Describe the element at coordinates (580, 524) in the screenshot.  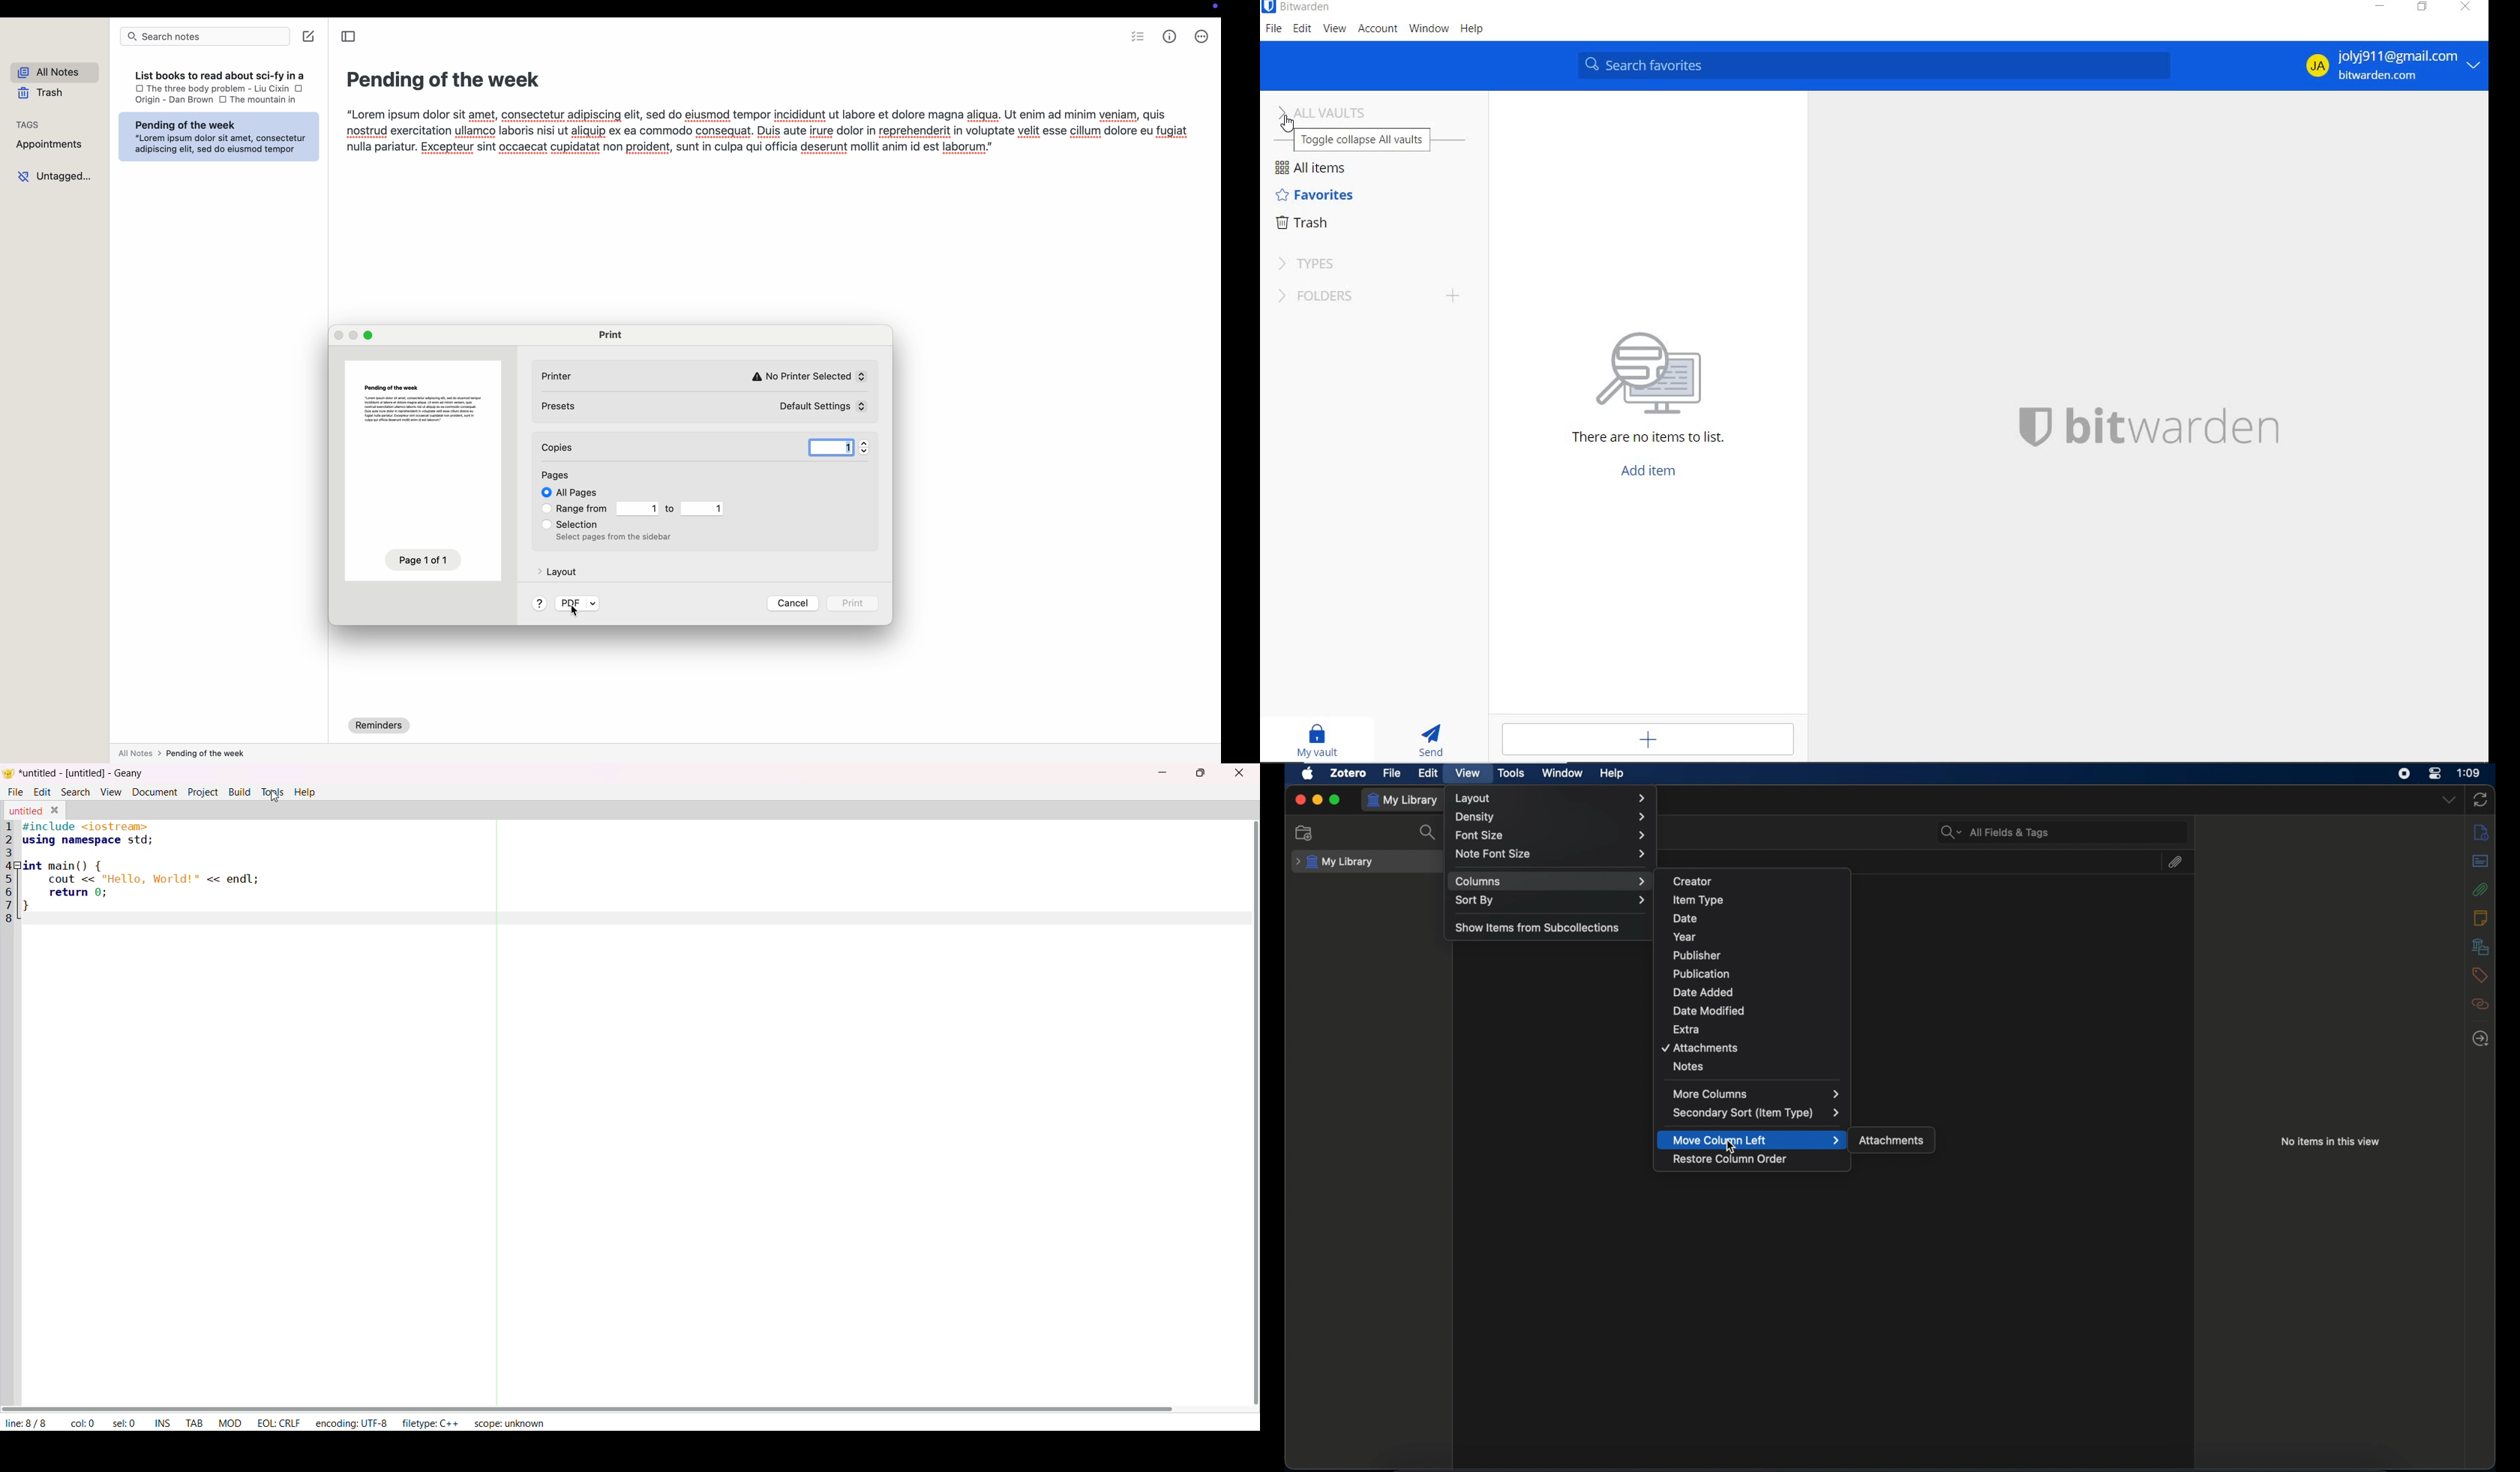
I see `selection` at that location.